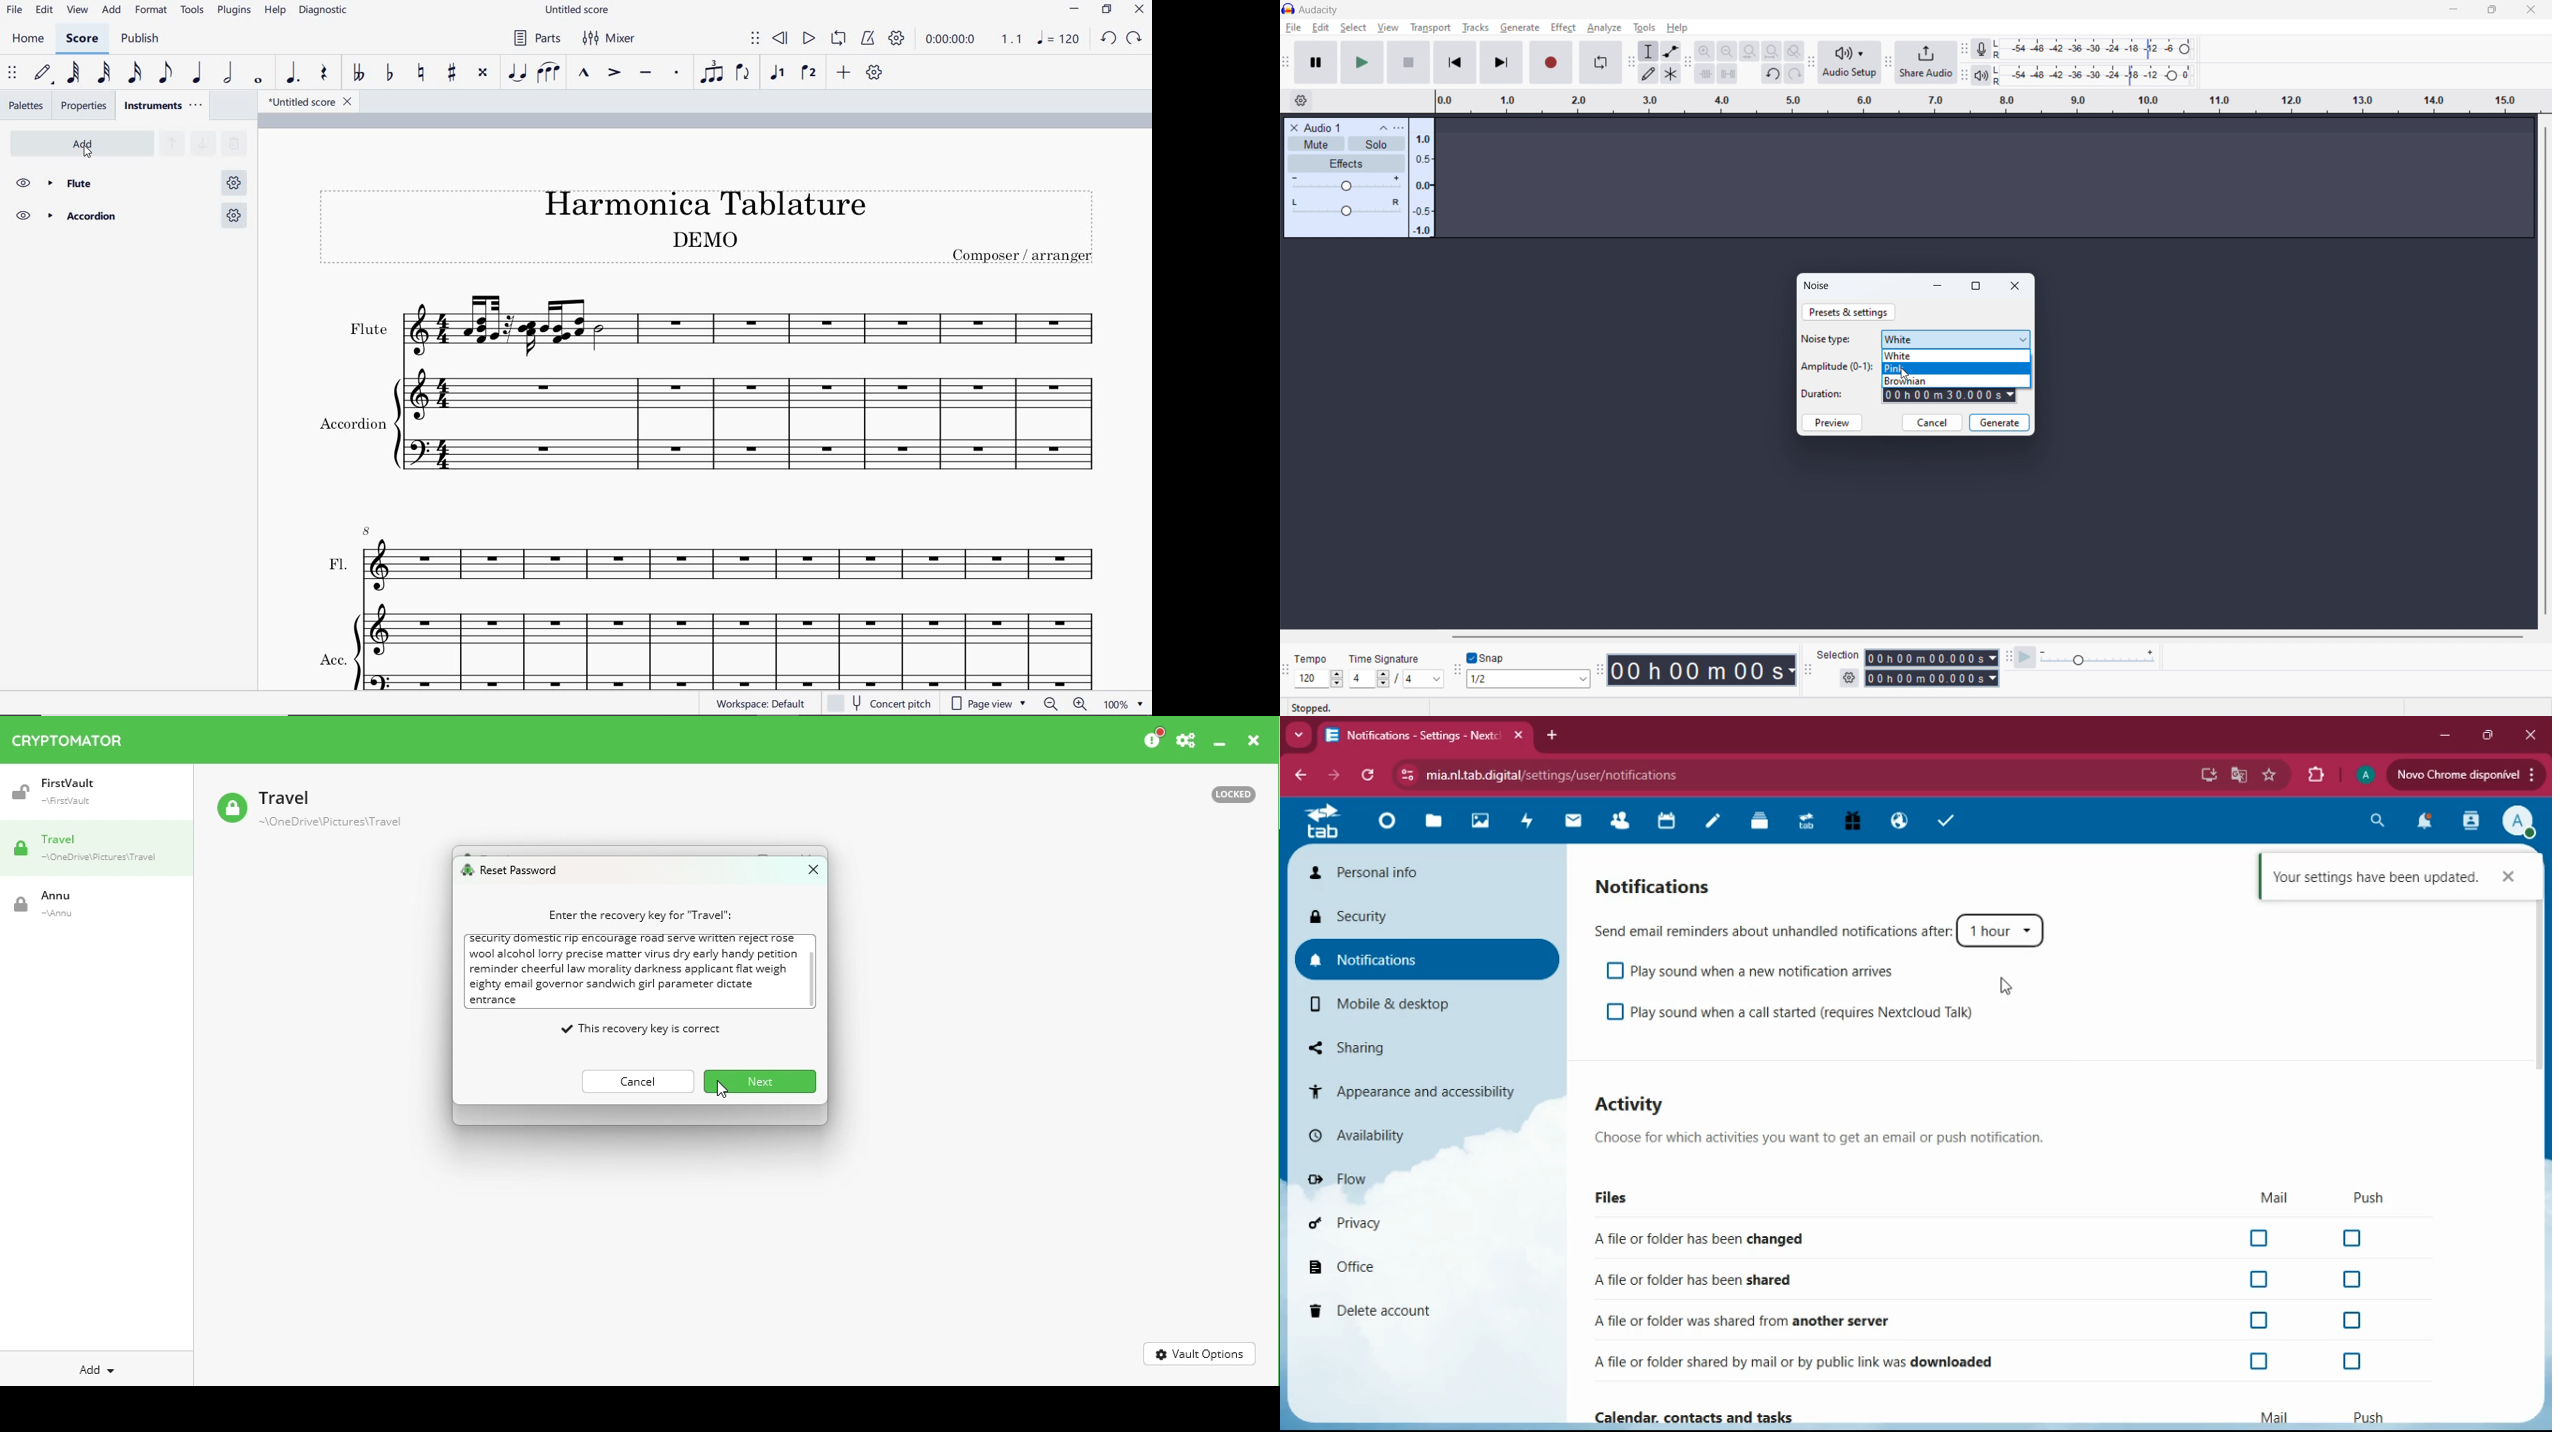 This screenshot has width=2576, height=1456. What do you see at coordinates (1818, 286) in the screenshot?
I see `generate noise dialogbox` at bounding box center [1818, 286].